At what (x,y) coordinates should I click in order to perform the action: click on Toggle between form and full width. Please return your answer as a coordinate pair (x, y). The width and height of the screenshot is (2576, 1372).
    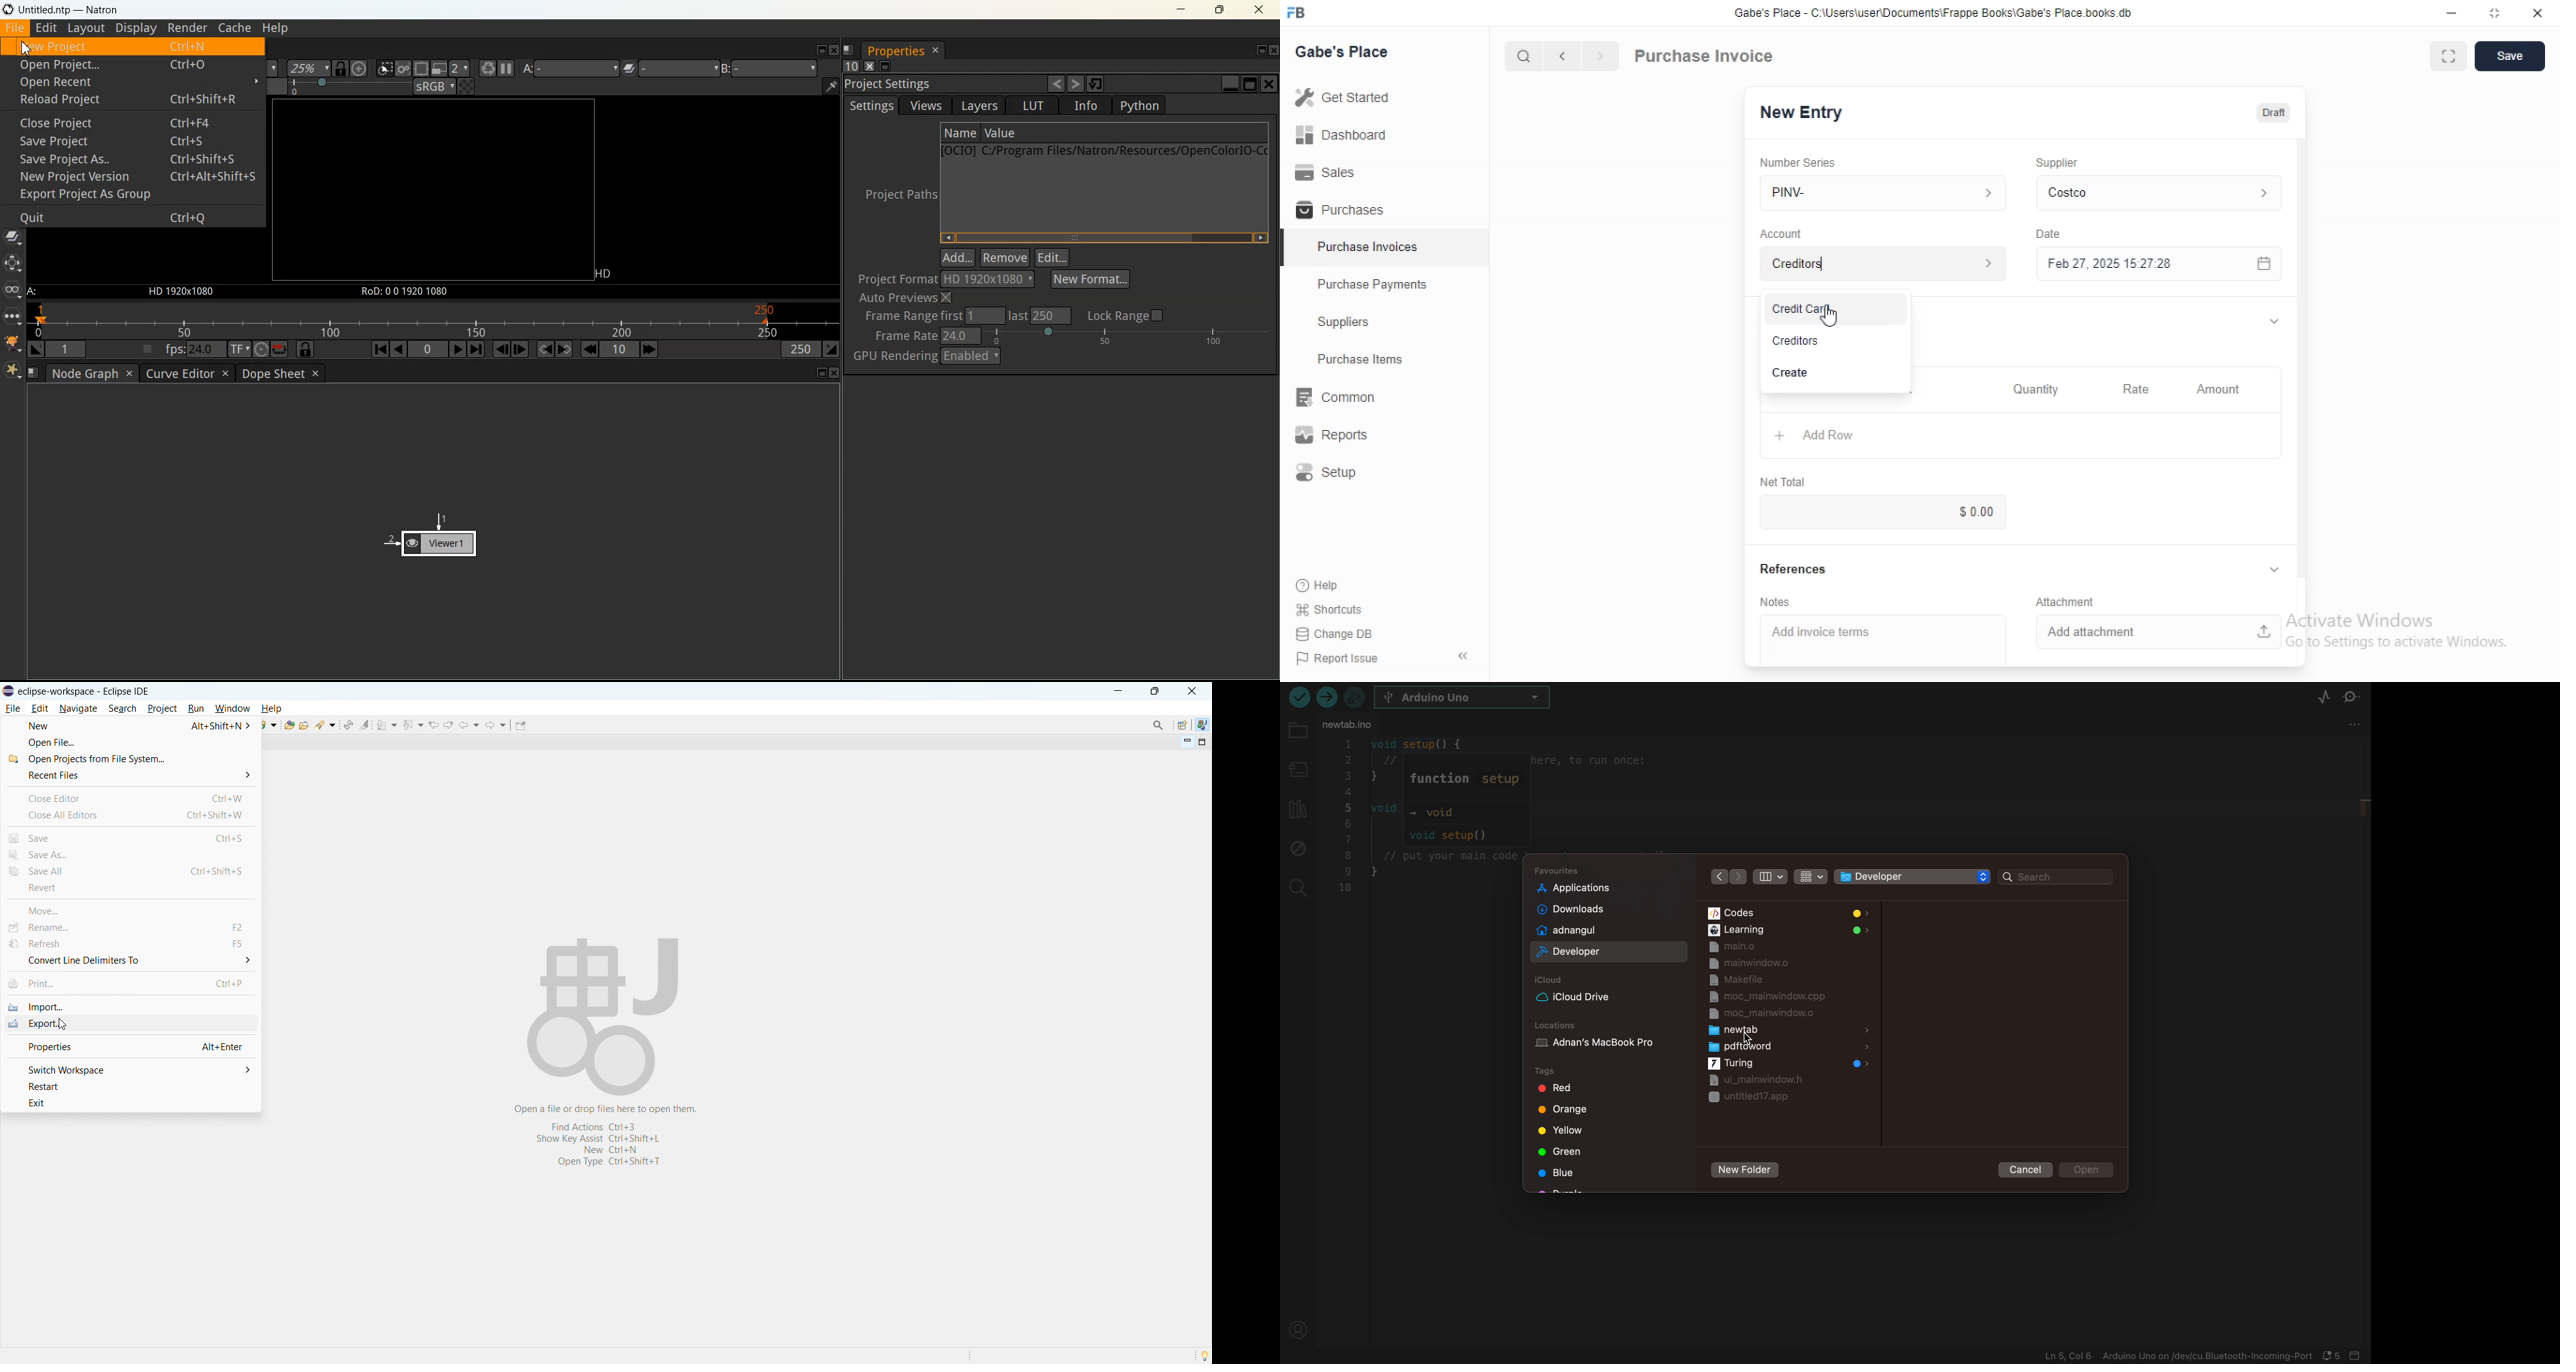
    Looking at the image, I should click on (2449, 56).